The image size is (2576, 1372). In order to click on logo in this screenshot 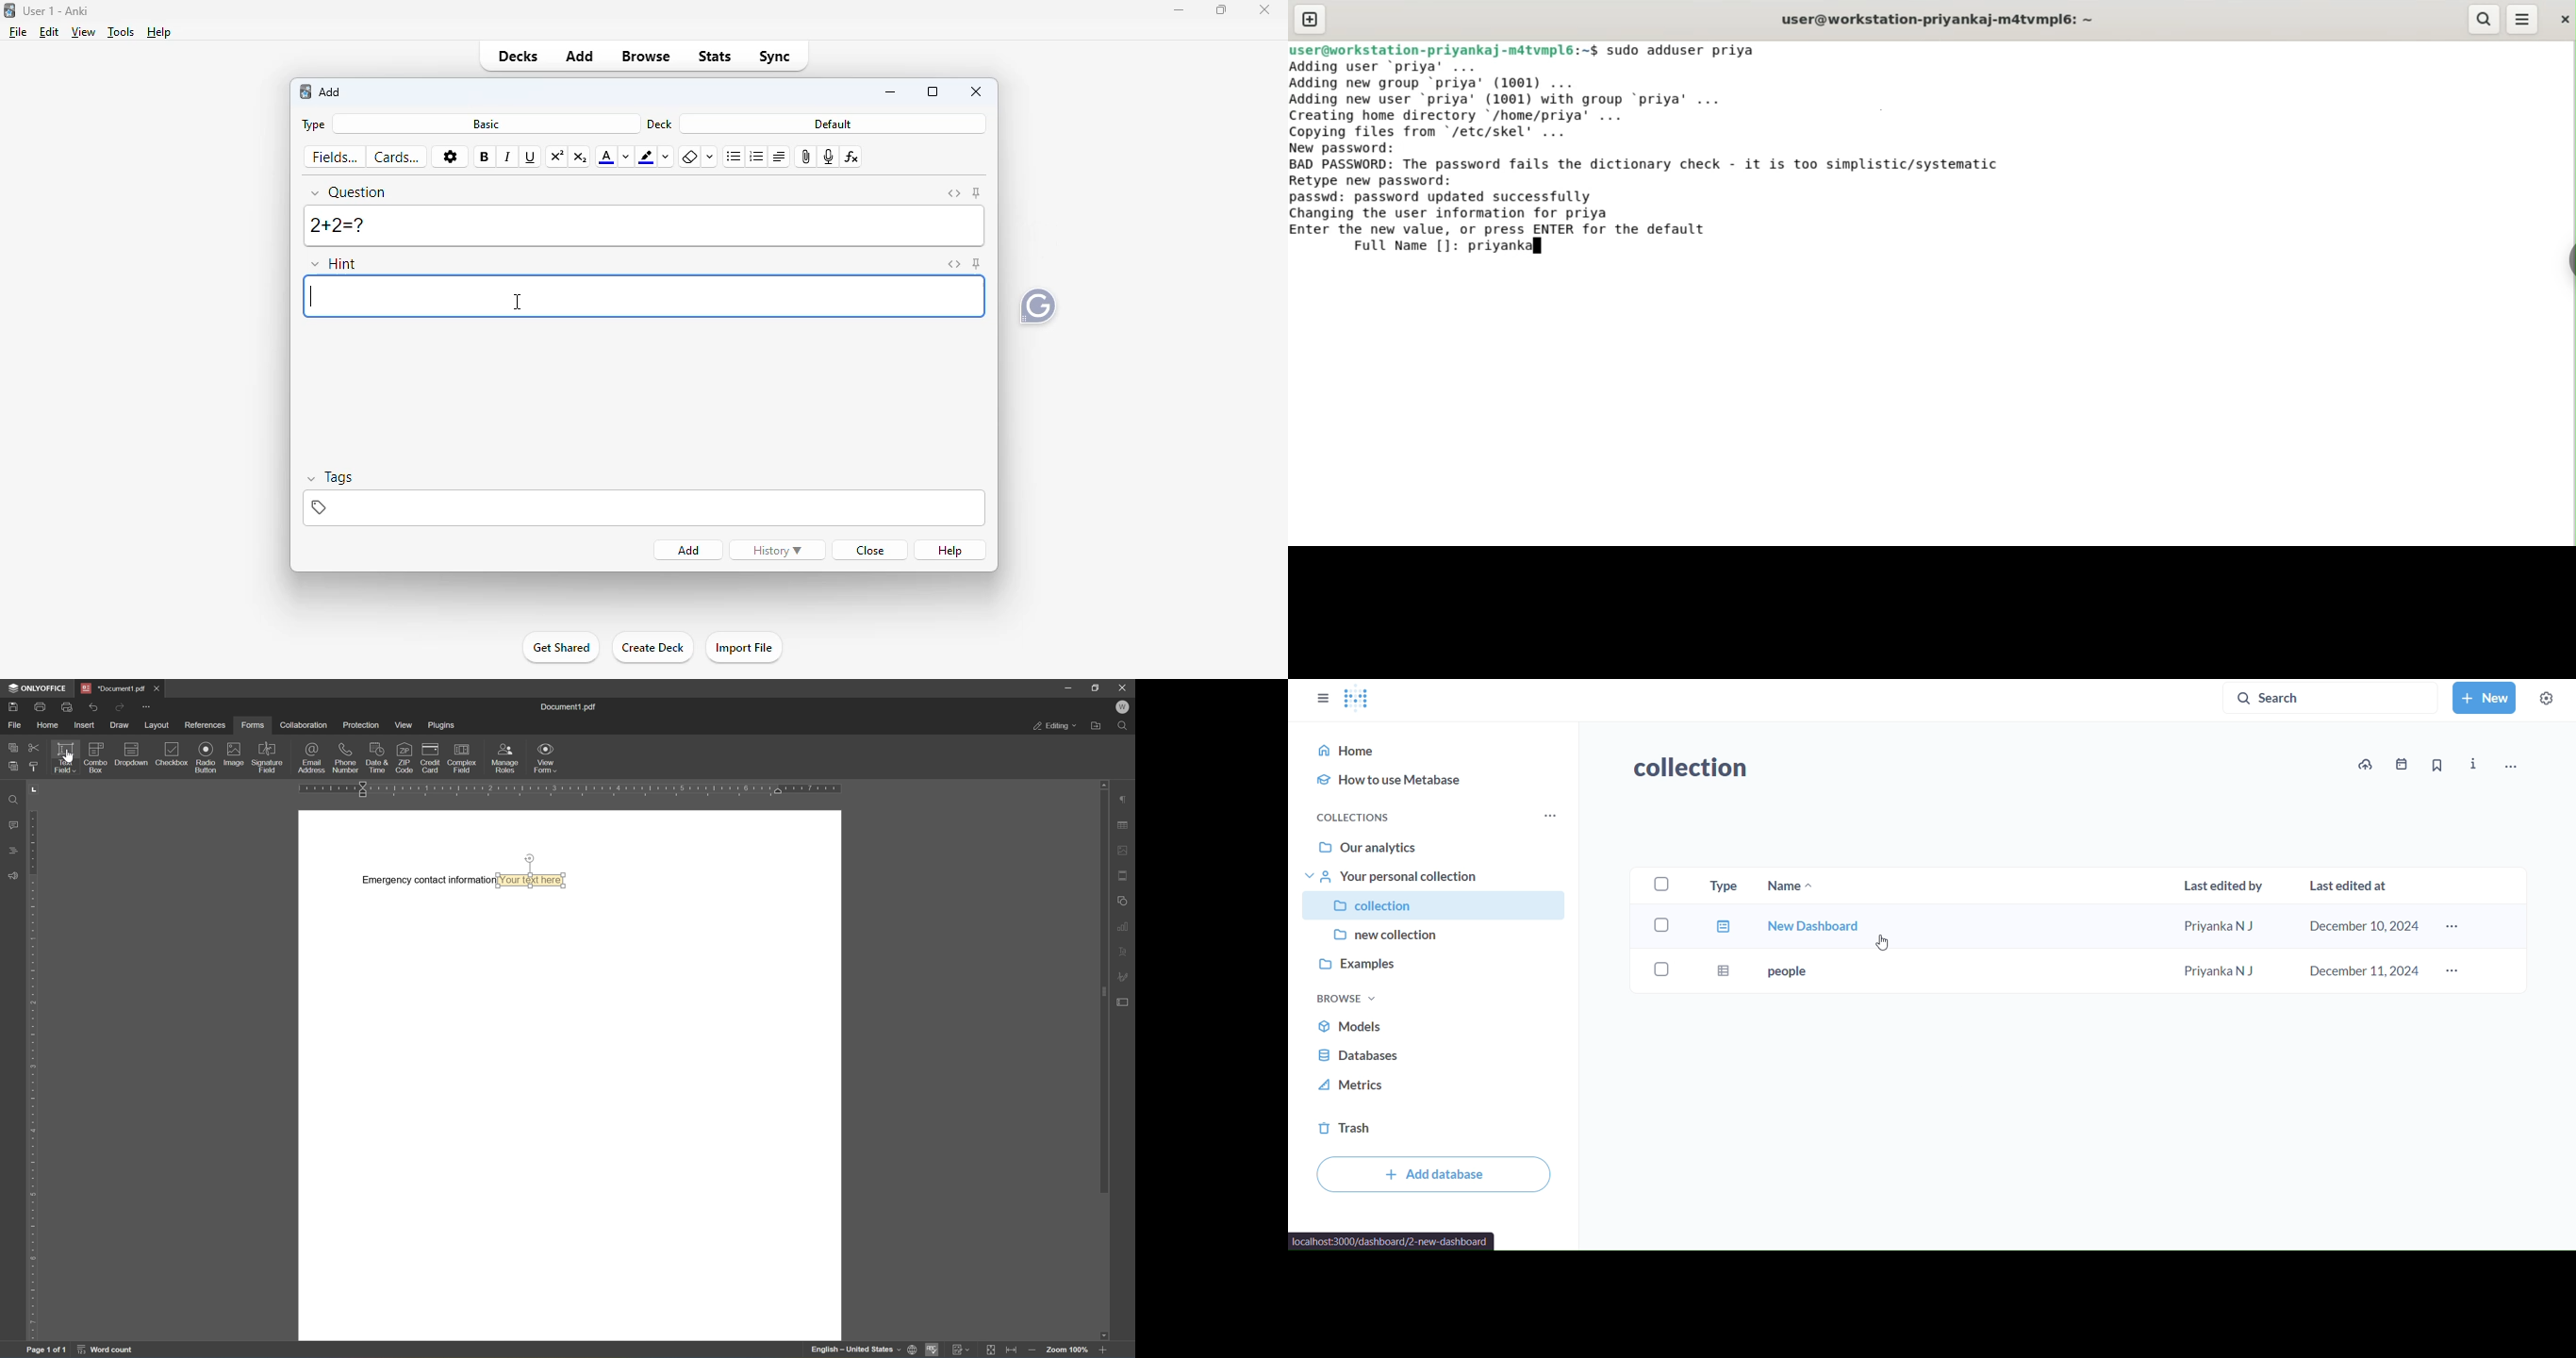, I will do `click(10, 10)`.